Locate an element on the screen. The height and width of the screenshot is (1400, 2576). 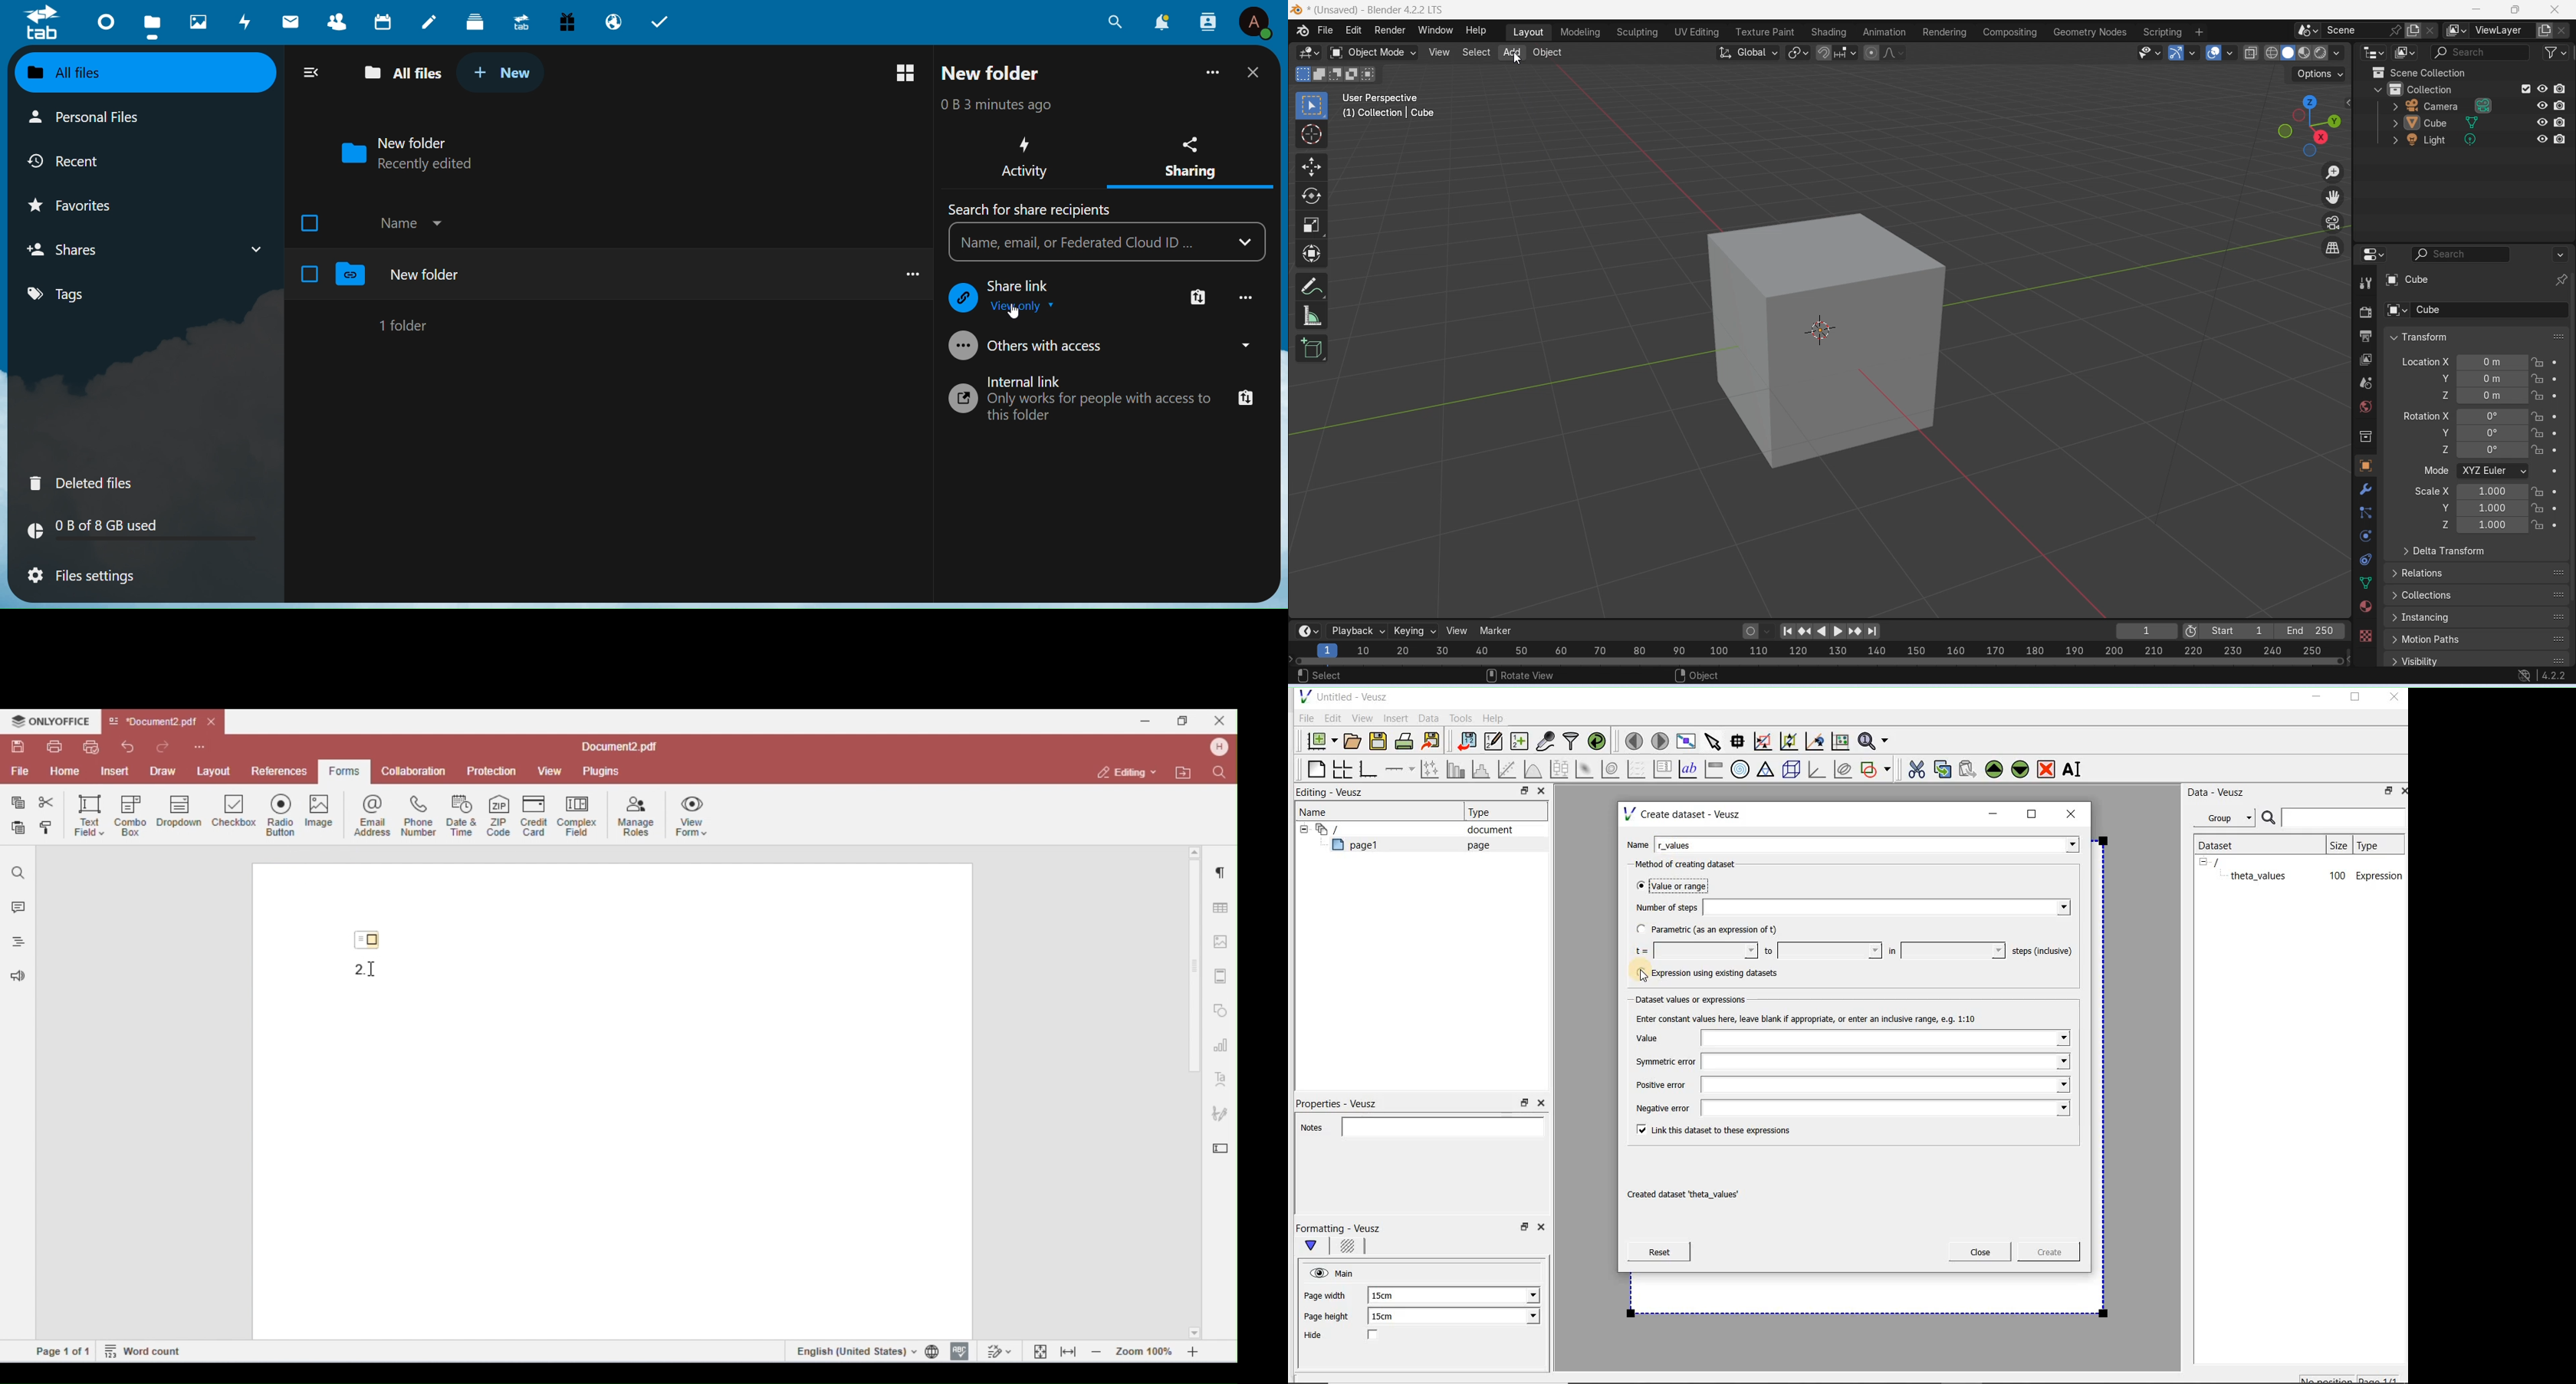
cursor is located at coordinates (1018, 313).